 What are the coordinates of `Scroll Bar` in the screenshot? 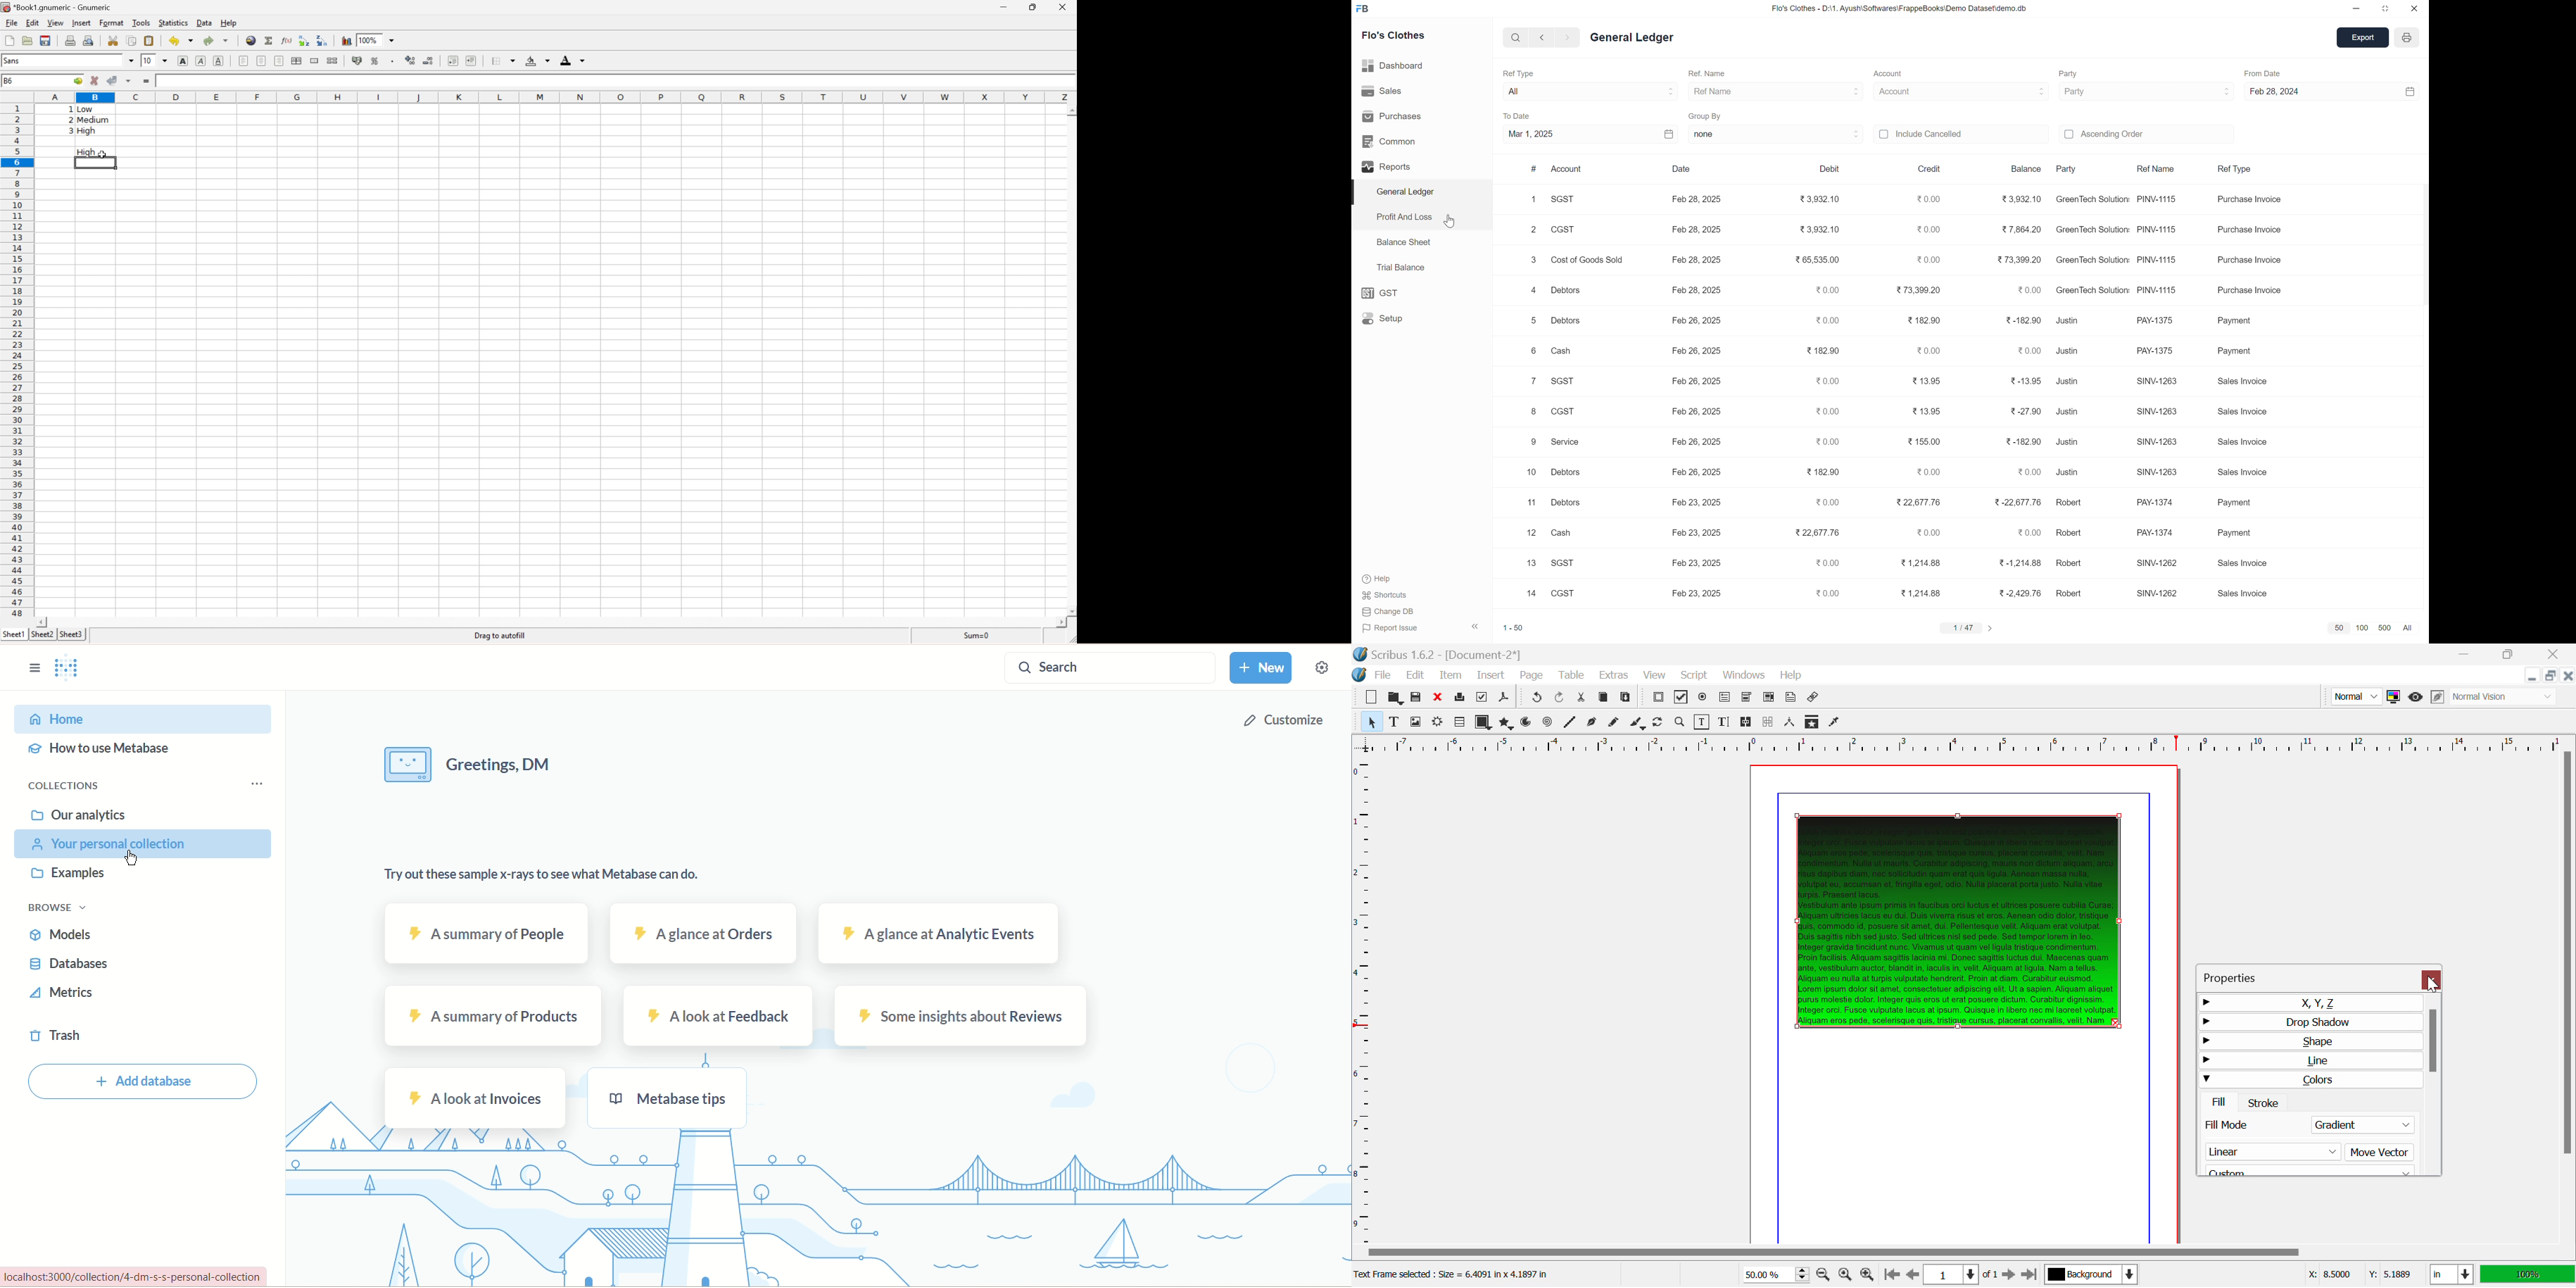 It's located at (2568, 996).